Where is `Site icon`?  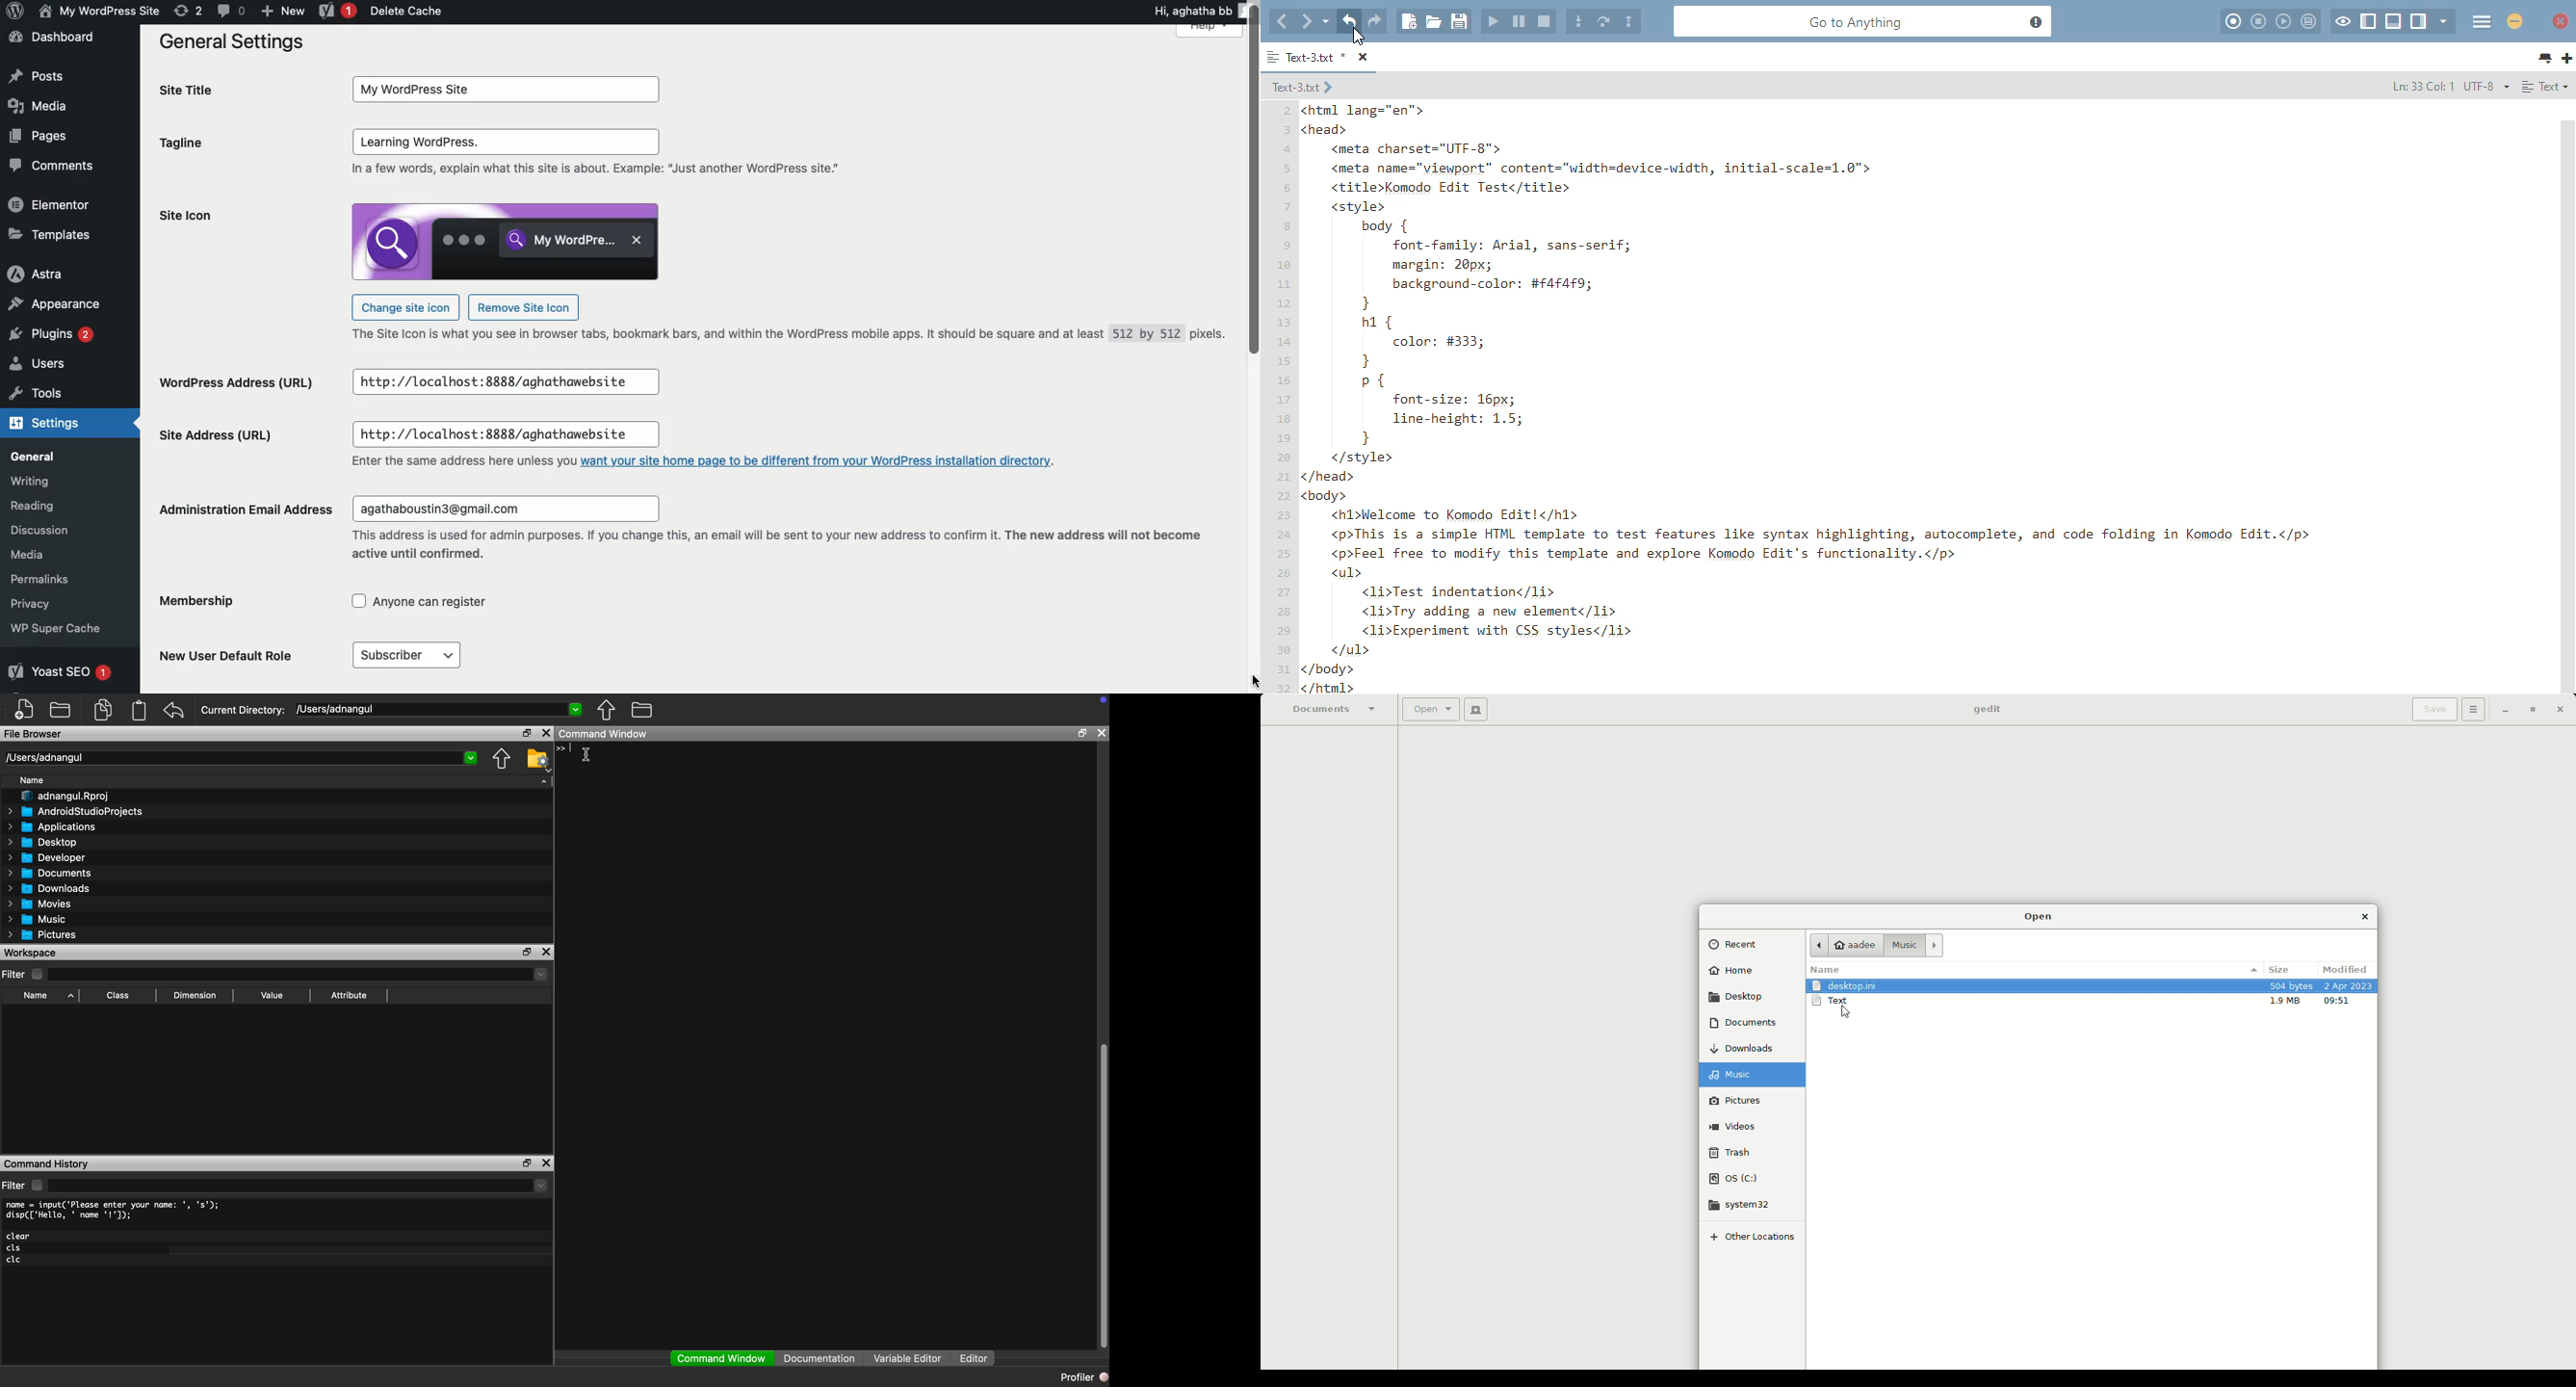
Site icon is located at coordinates (235, 221).